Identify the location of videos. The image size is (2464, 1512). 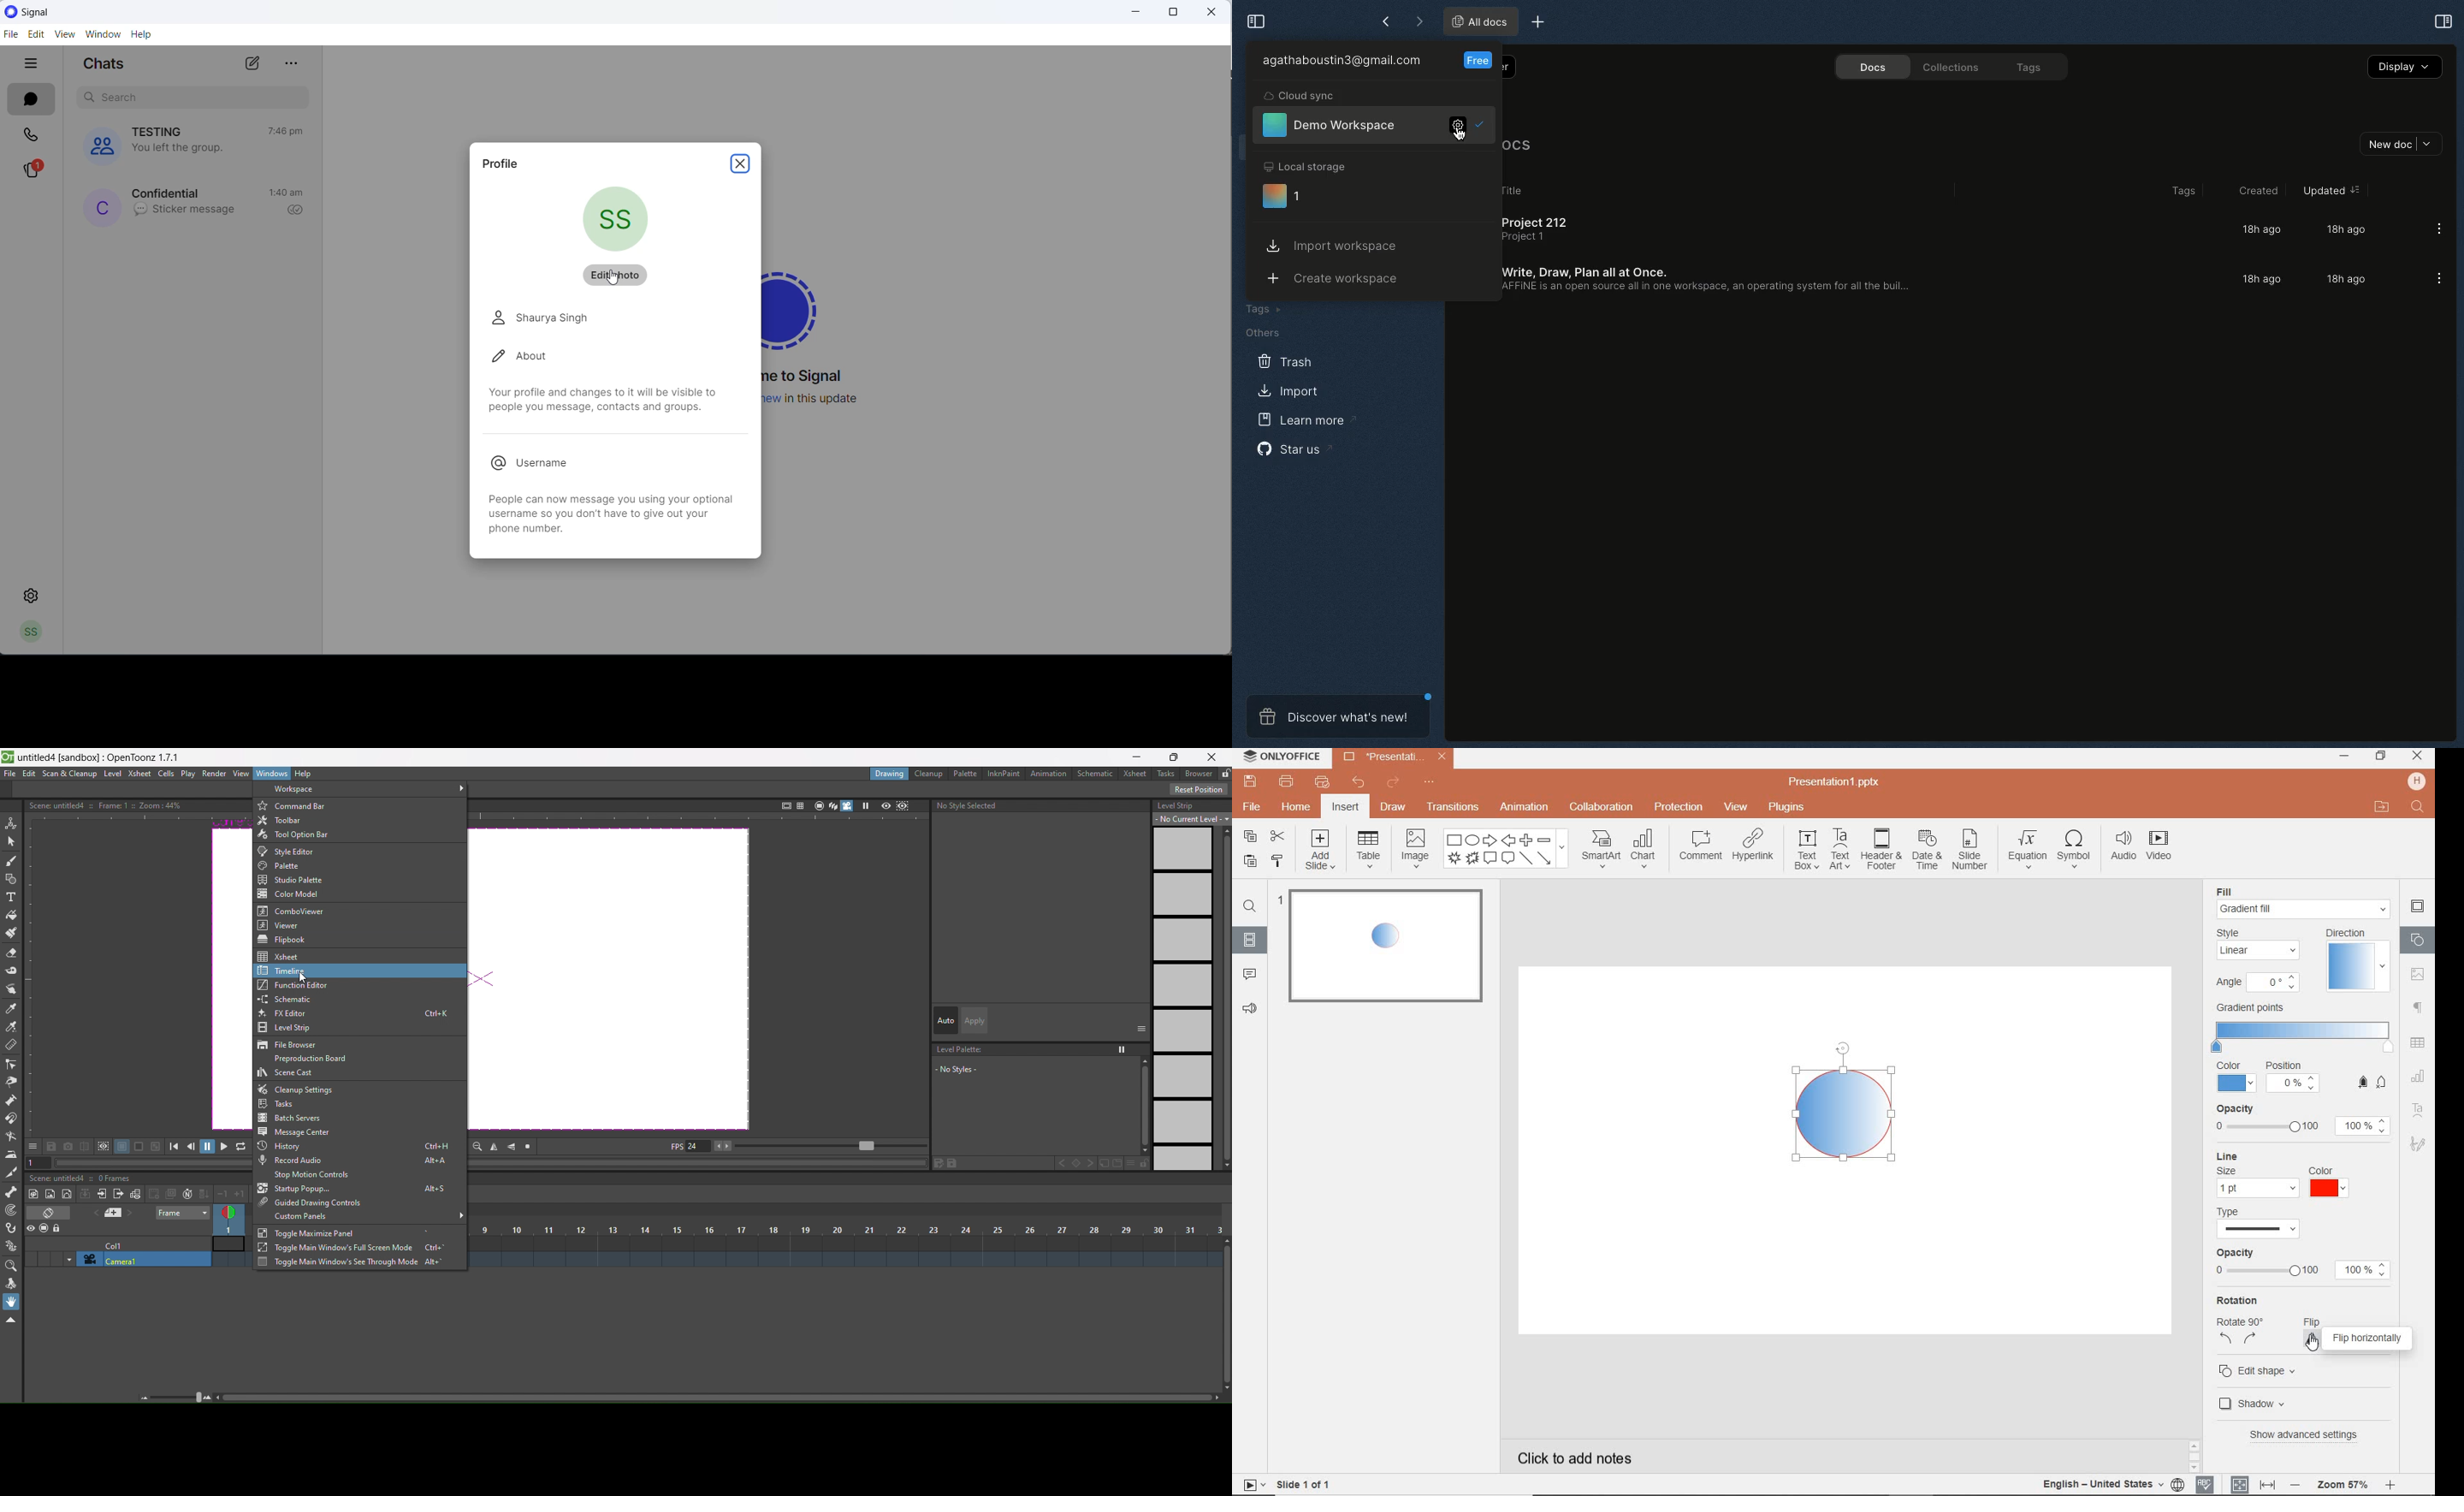
(2161, 847).